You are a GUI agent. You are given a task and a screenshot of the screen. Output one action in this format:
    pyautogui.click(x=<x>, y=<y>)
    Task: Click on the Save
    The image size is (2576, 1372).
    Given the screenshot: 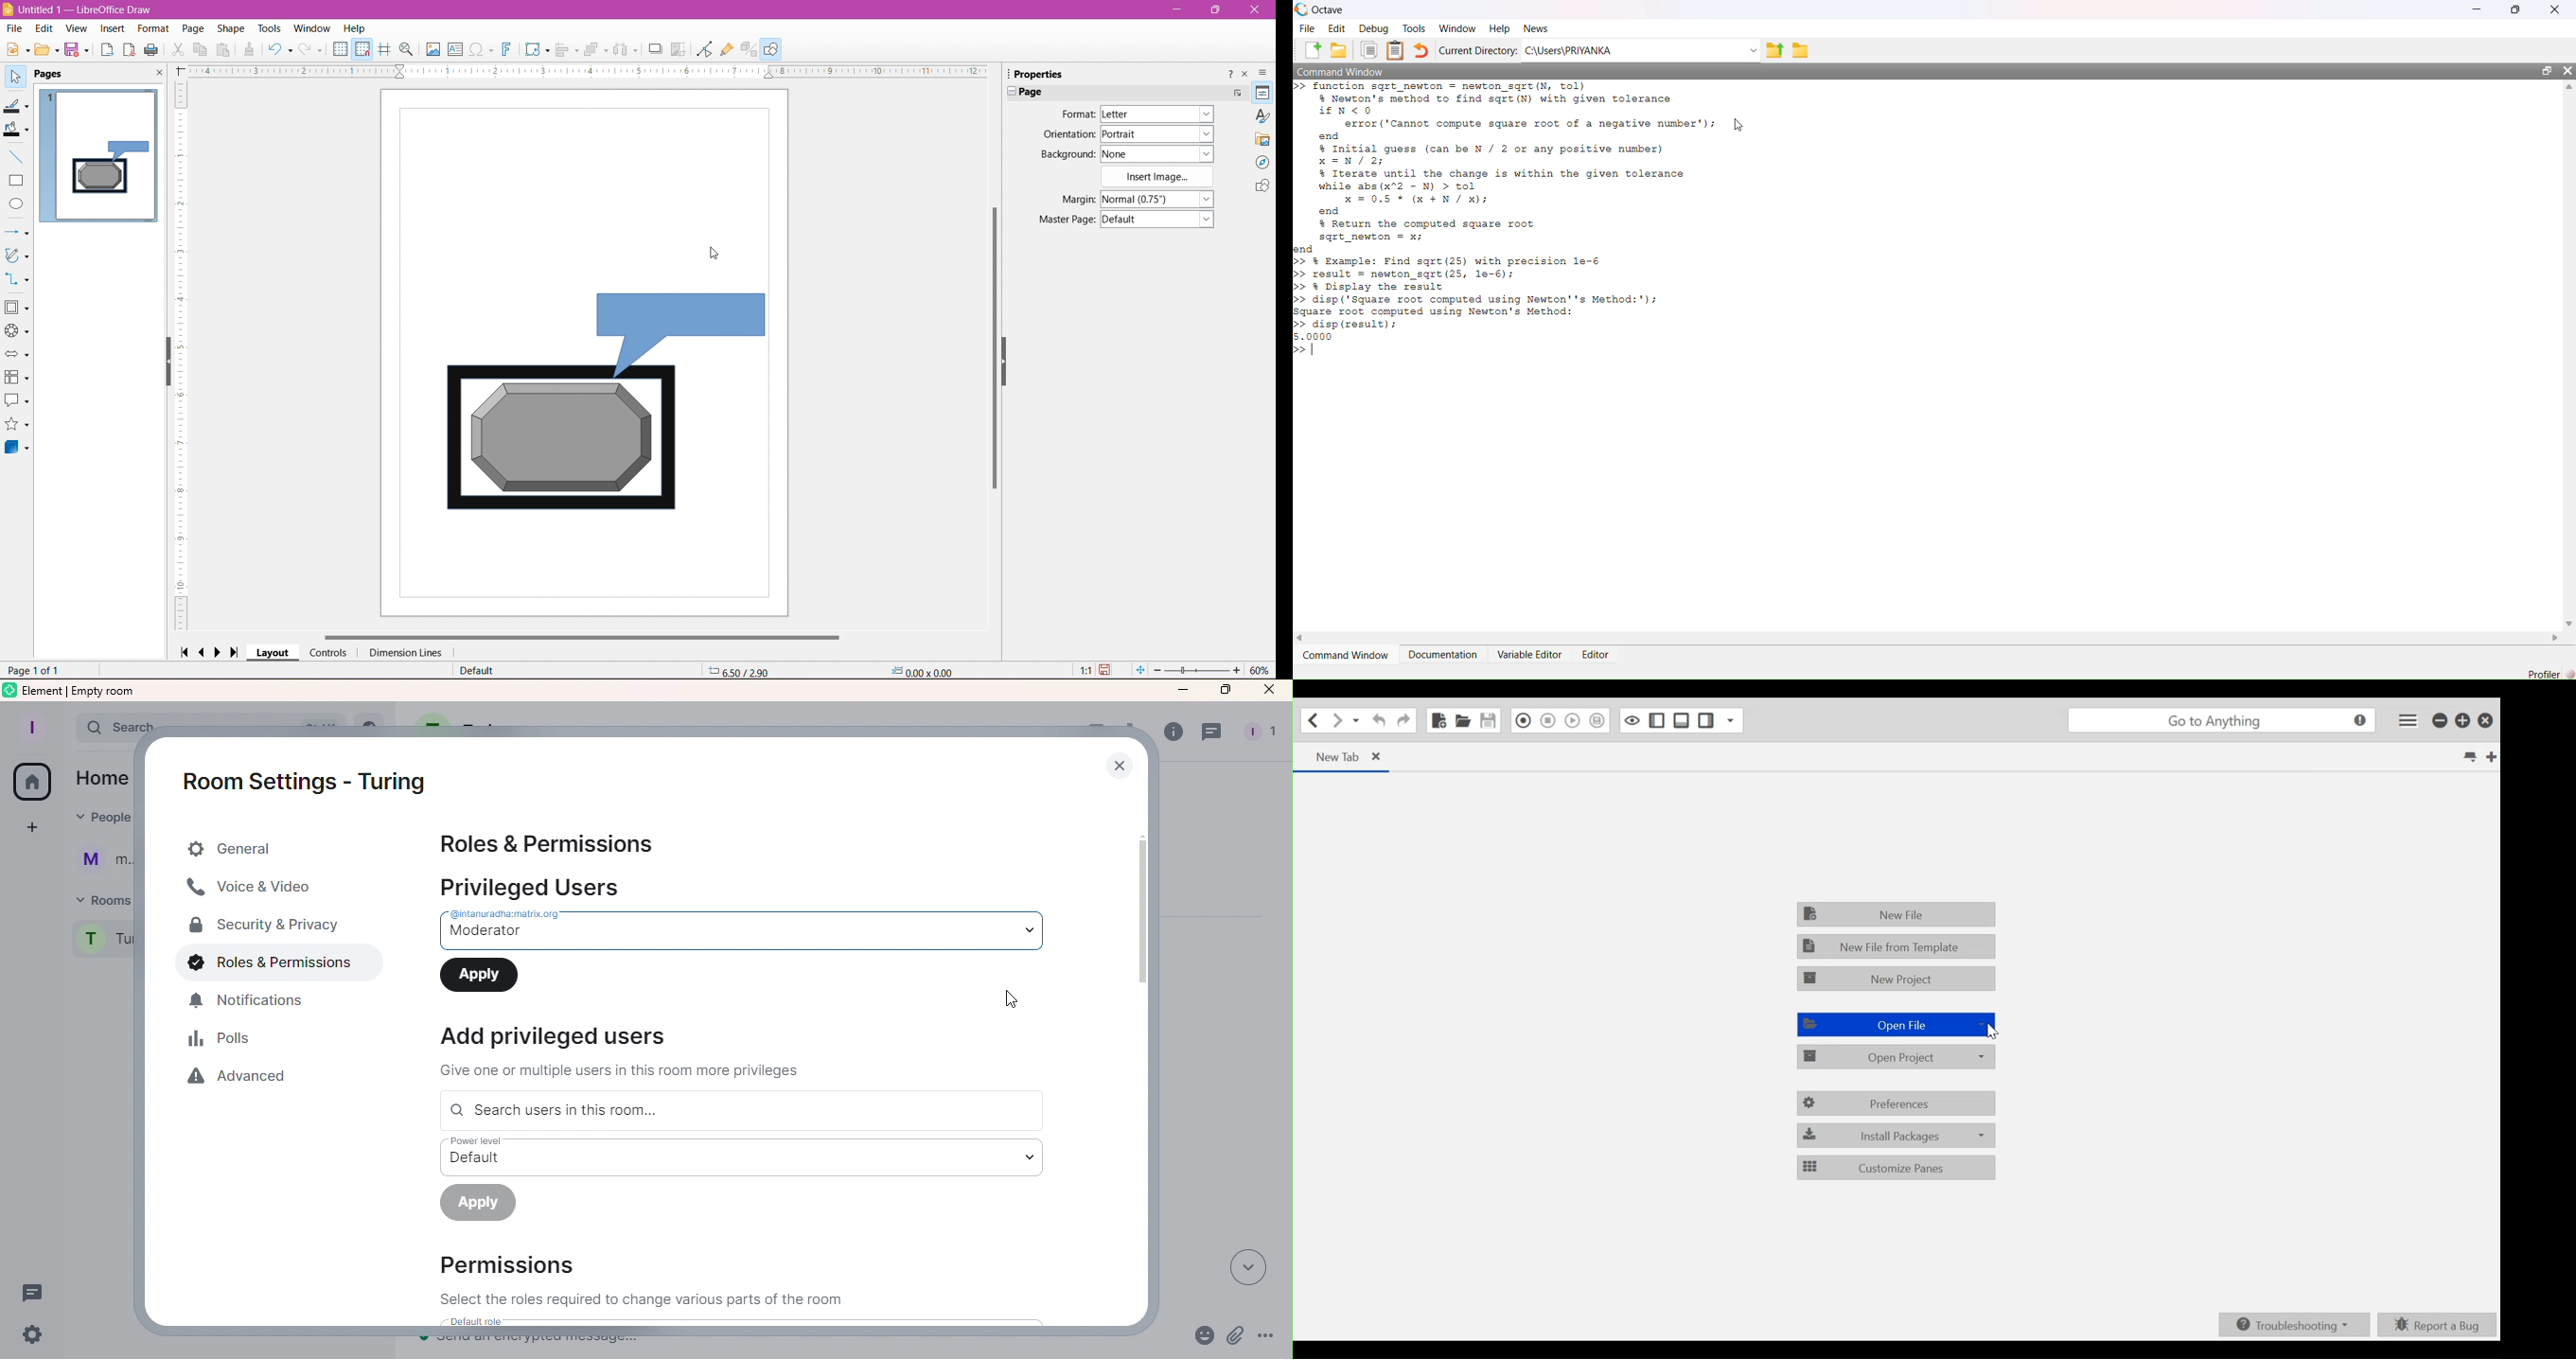 What is the action you would take?
    pyautogui.click(x=79, y=52)
    